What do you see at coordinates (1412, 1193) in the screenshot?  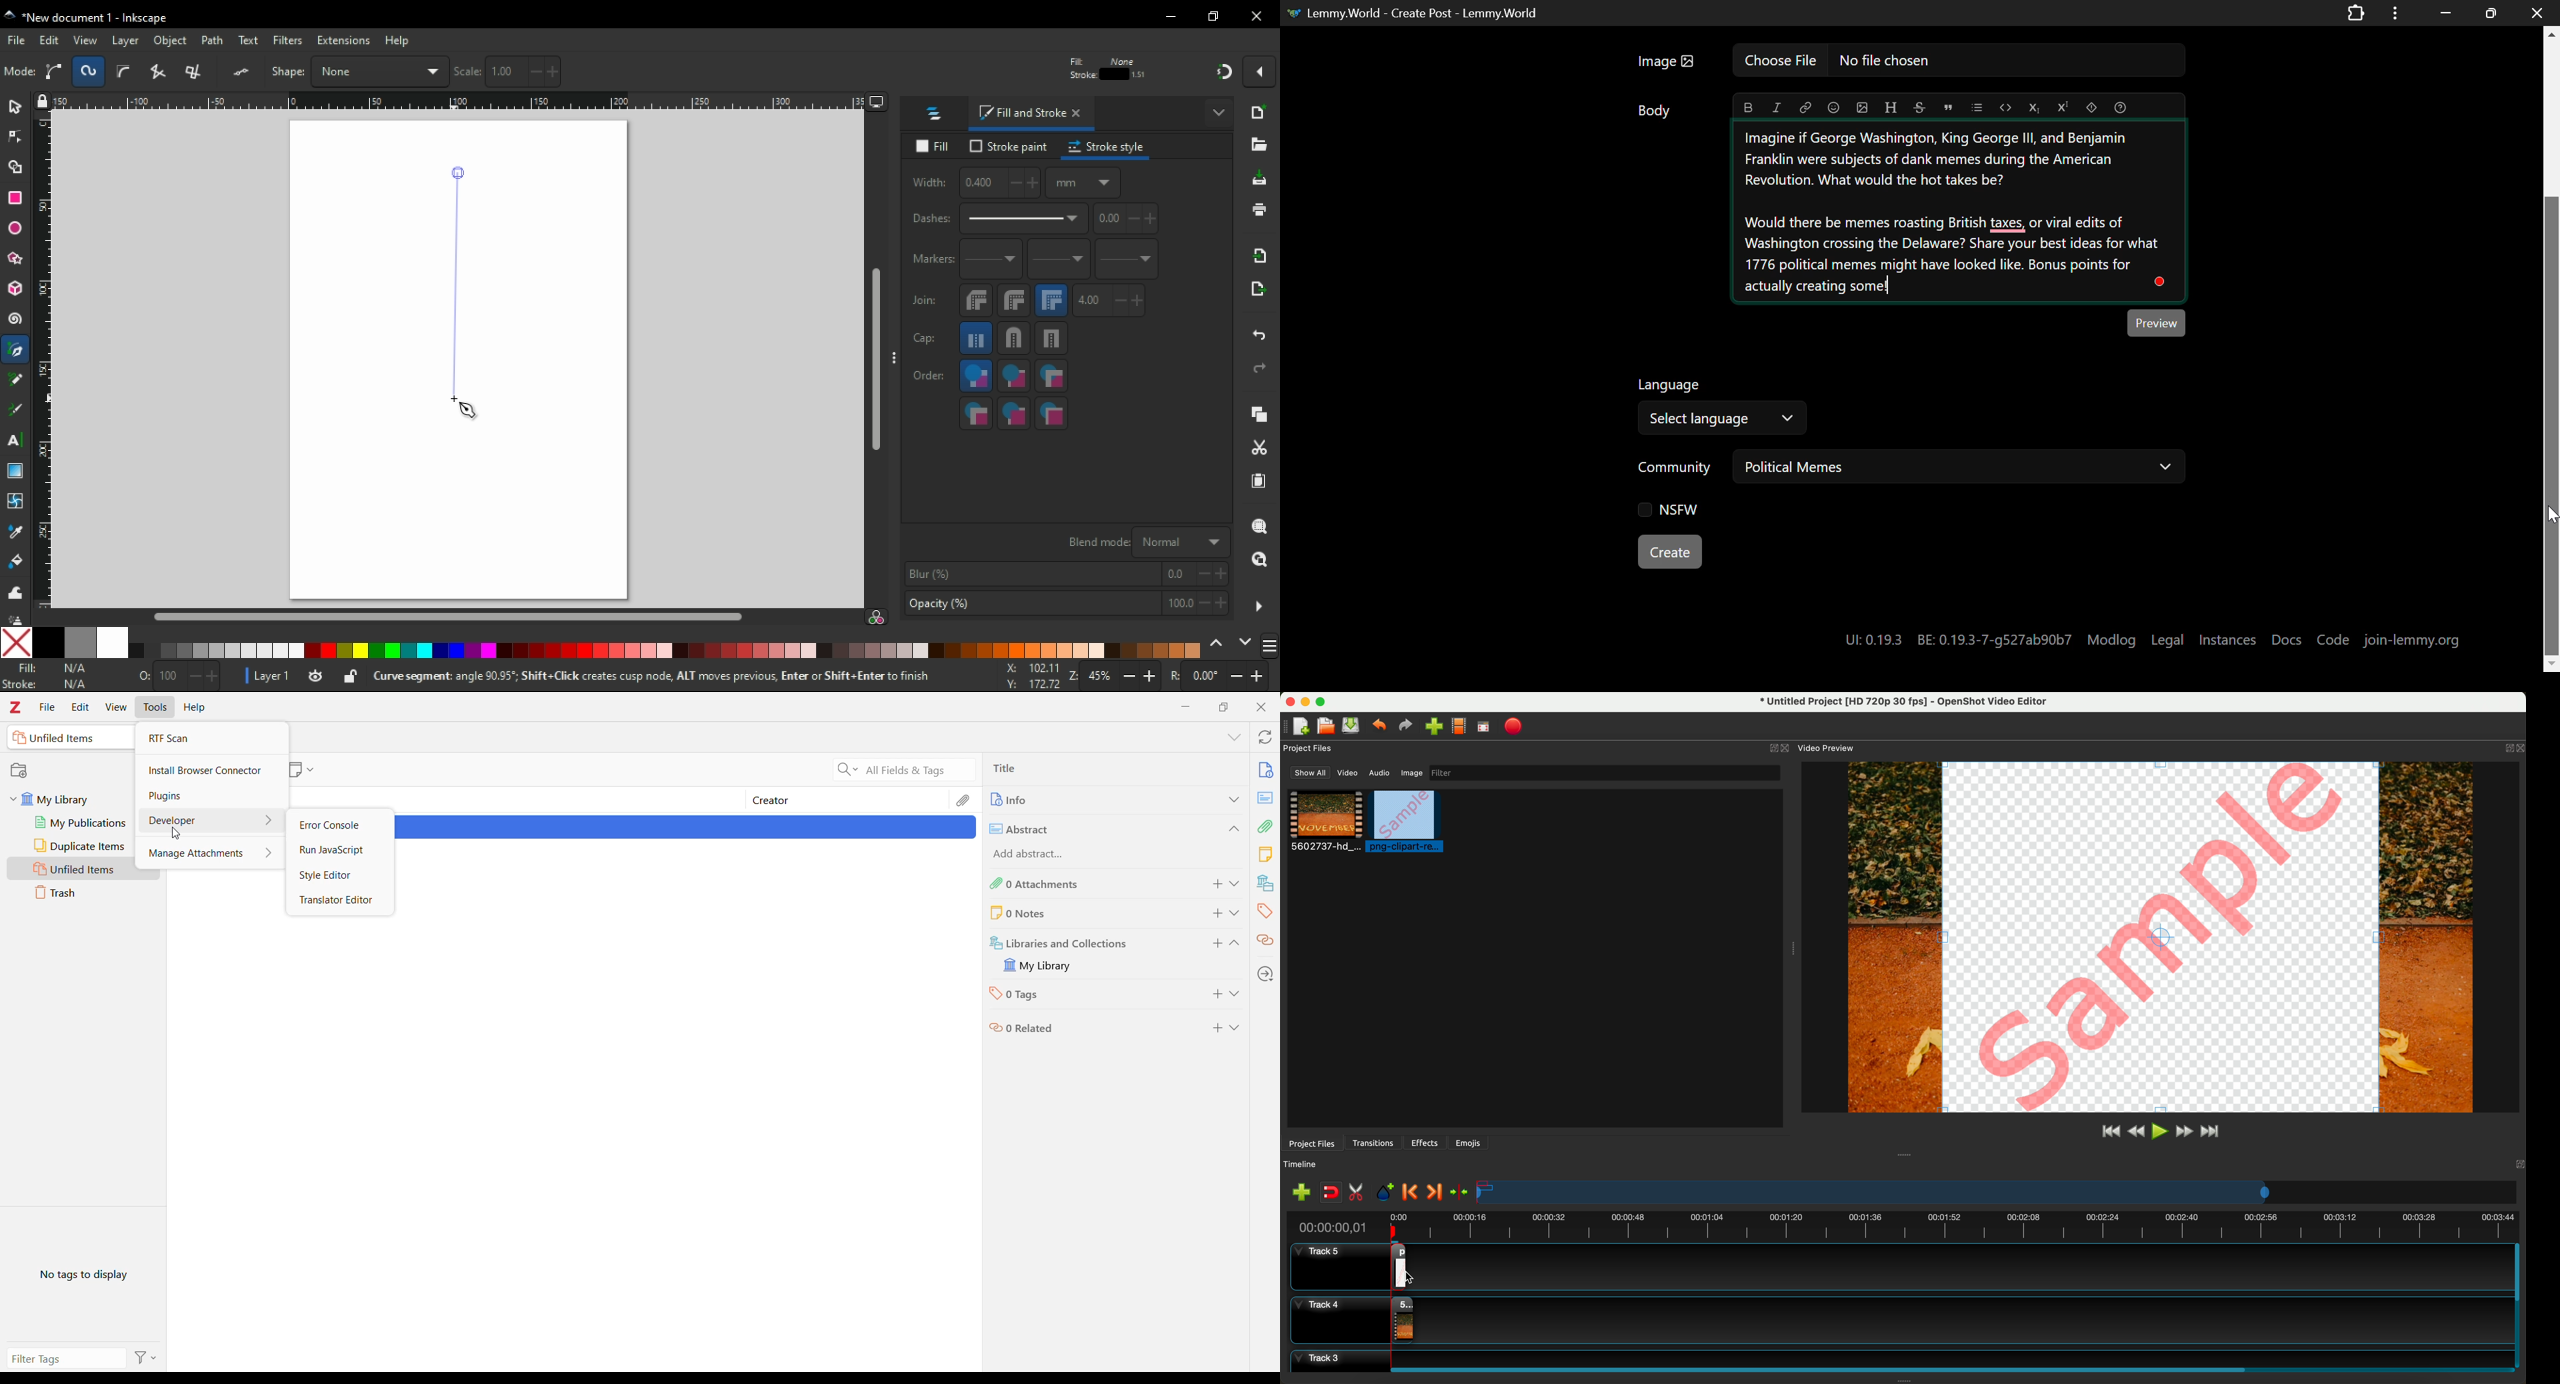 I see `previous marker` at bounding box center [1412, 1193].